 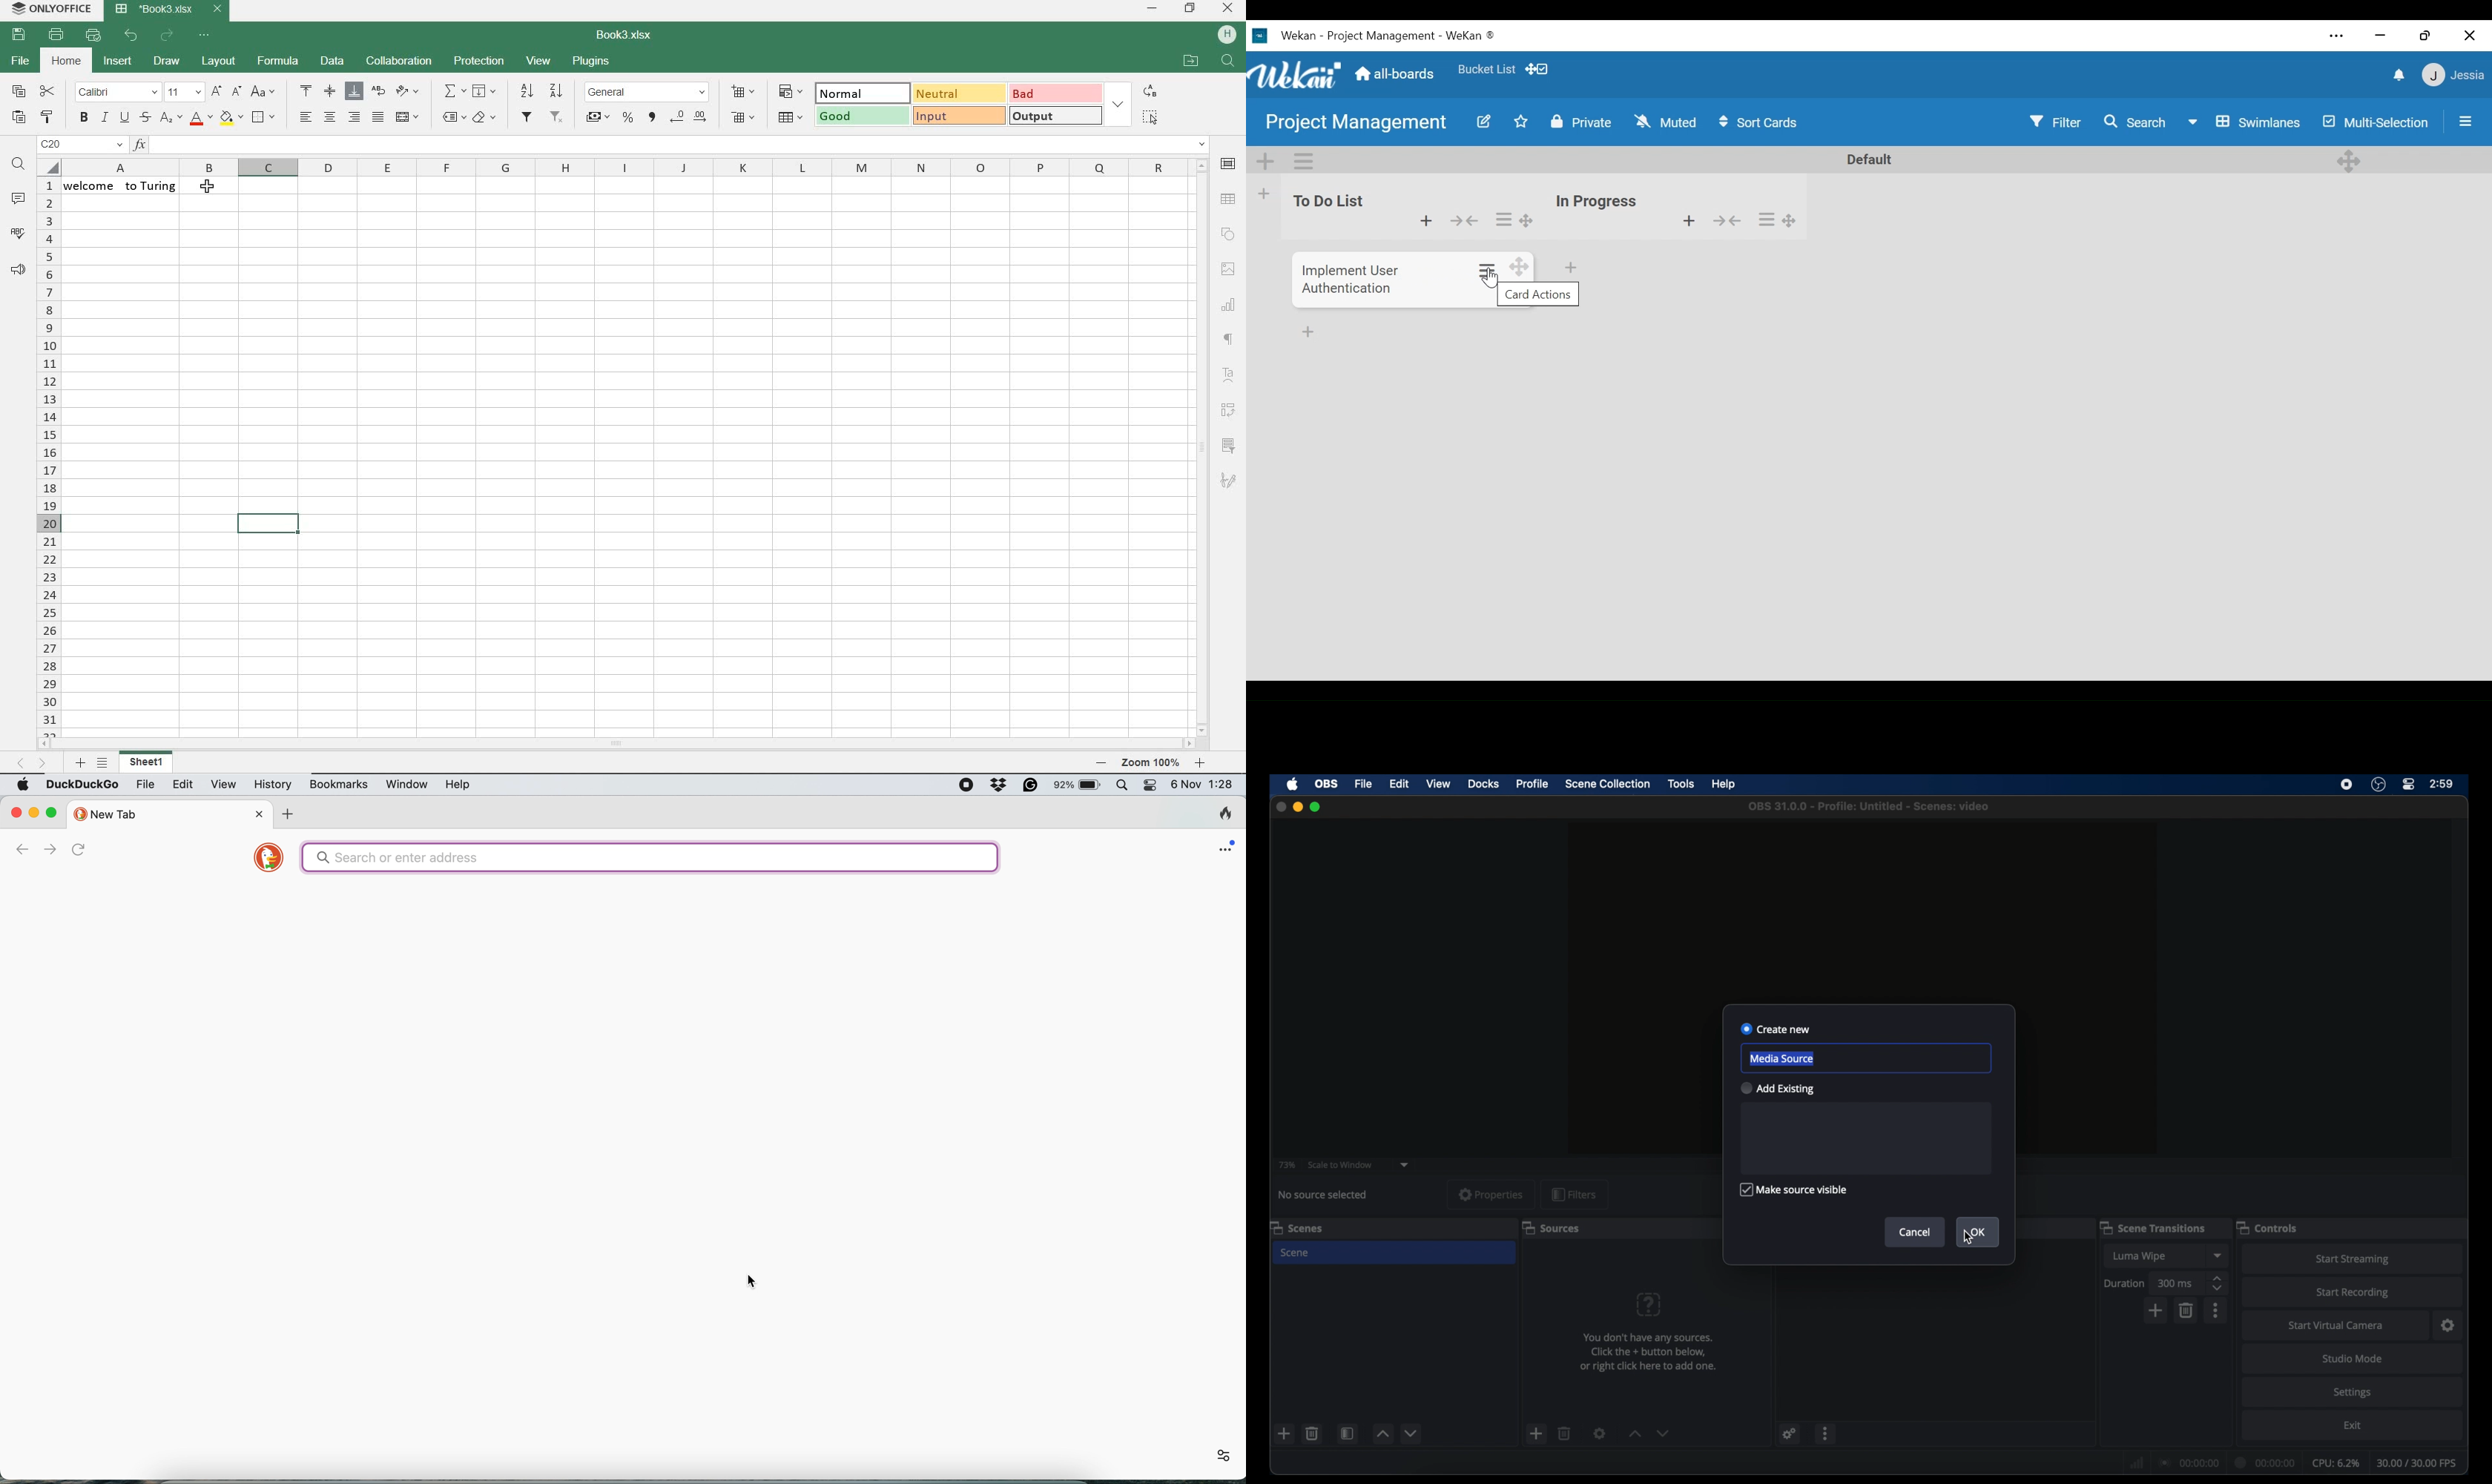 What do you see at coordinates (125, 119) in the screenshot?
I see `underline` at bounding box center [125, 119].